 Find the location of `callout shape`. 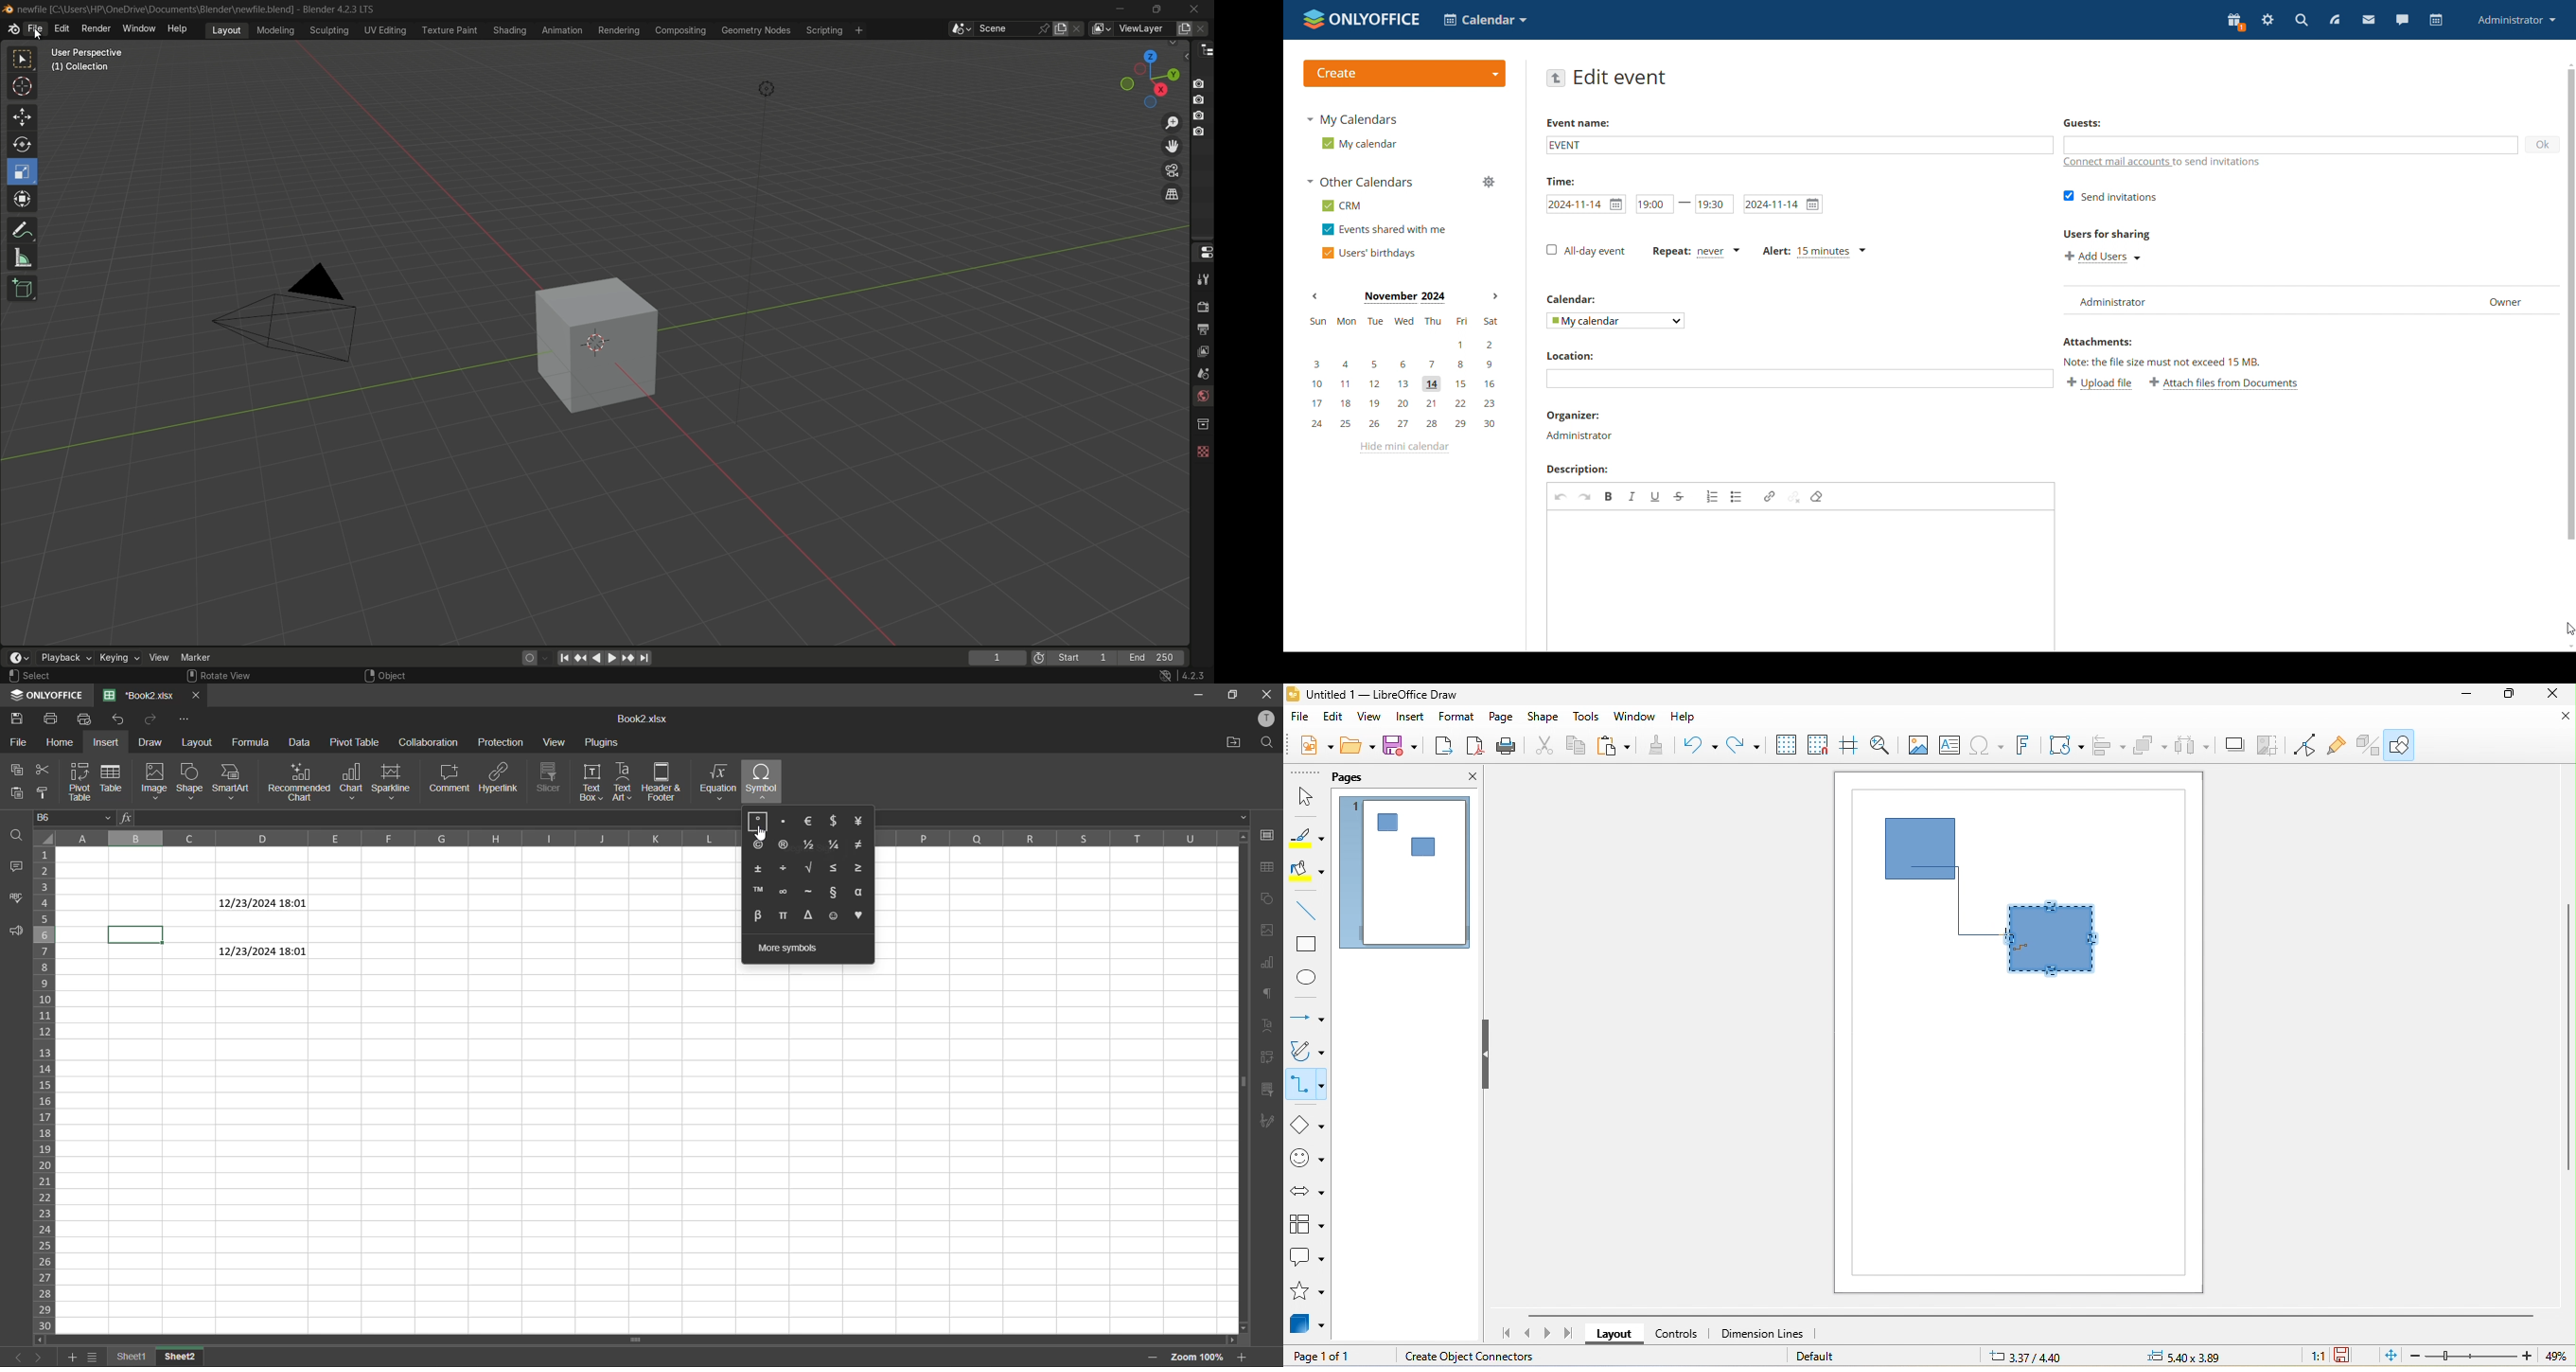

callout shape is located at coordinates (1308, 1256).